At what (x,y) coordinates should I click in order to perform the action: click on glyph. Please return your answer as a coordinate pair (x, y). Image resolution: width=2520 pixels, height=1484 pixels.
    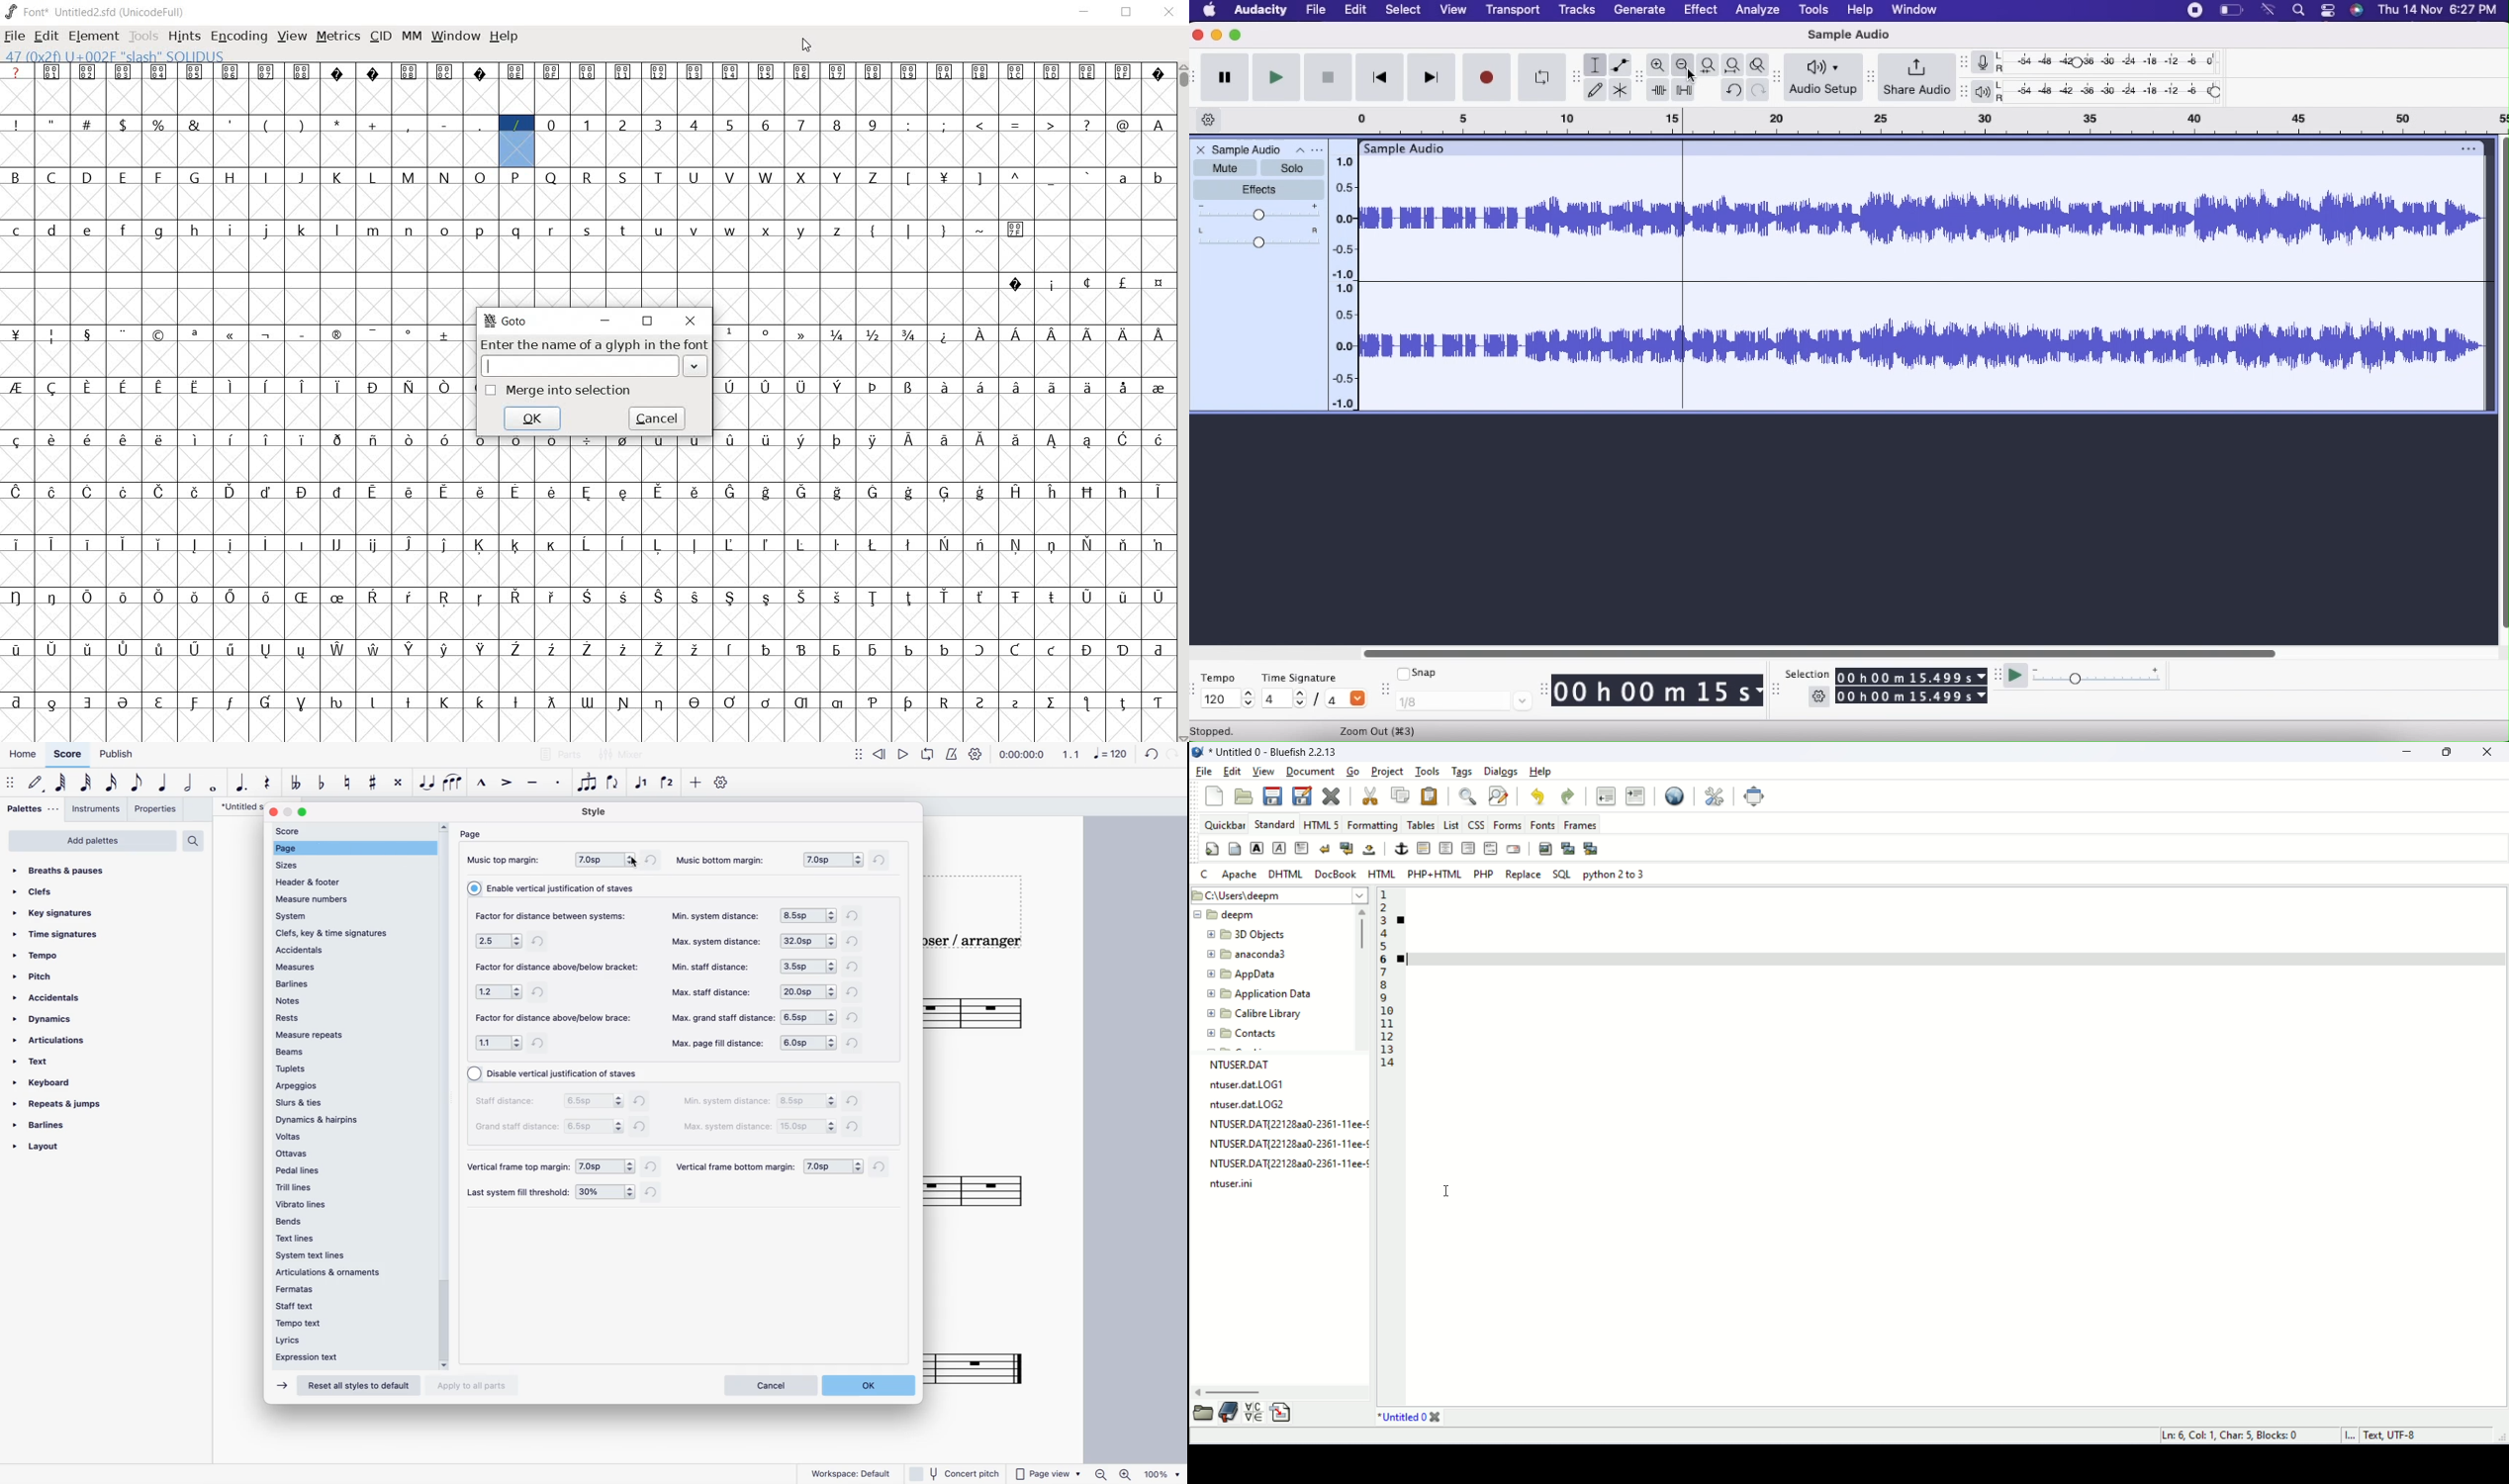
    Looking at the image, I should click on (445, 598).